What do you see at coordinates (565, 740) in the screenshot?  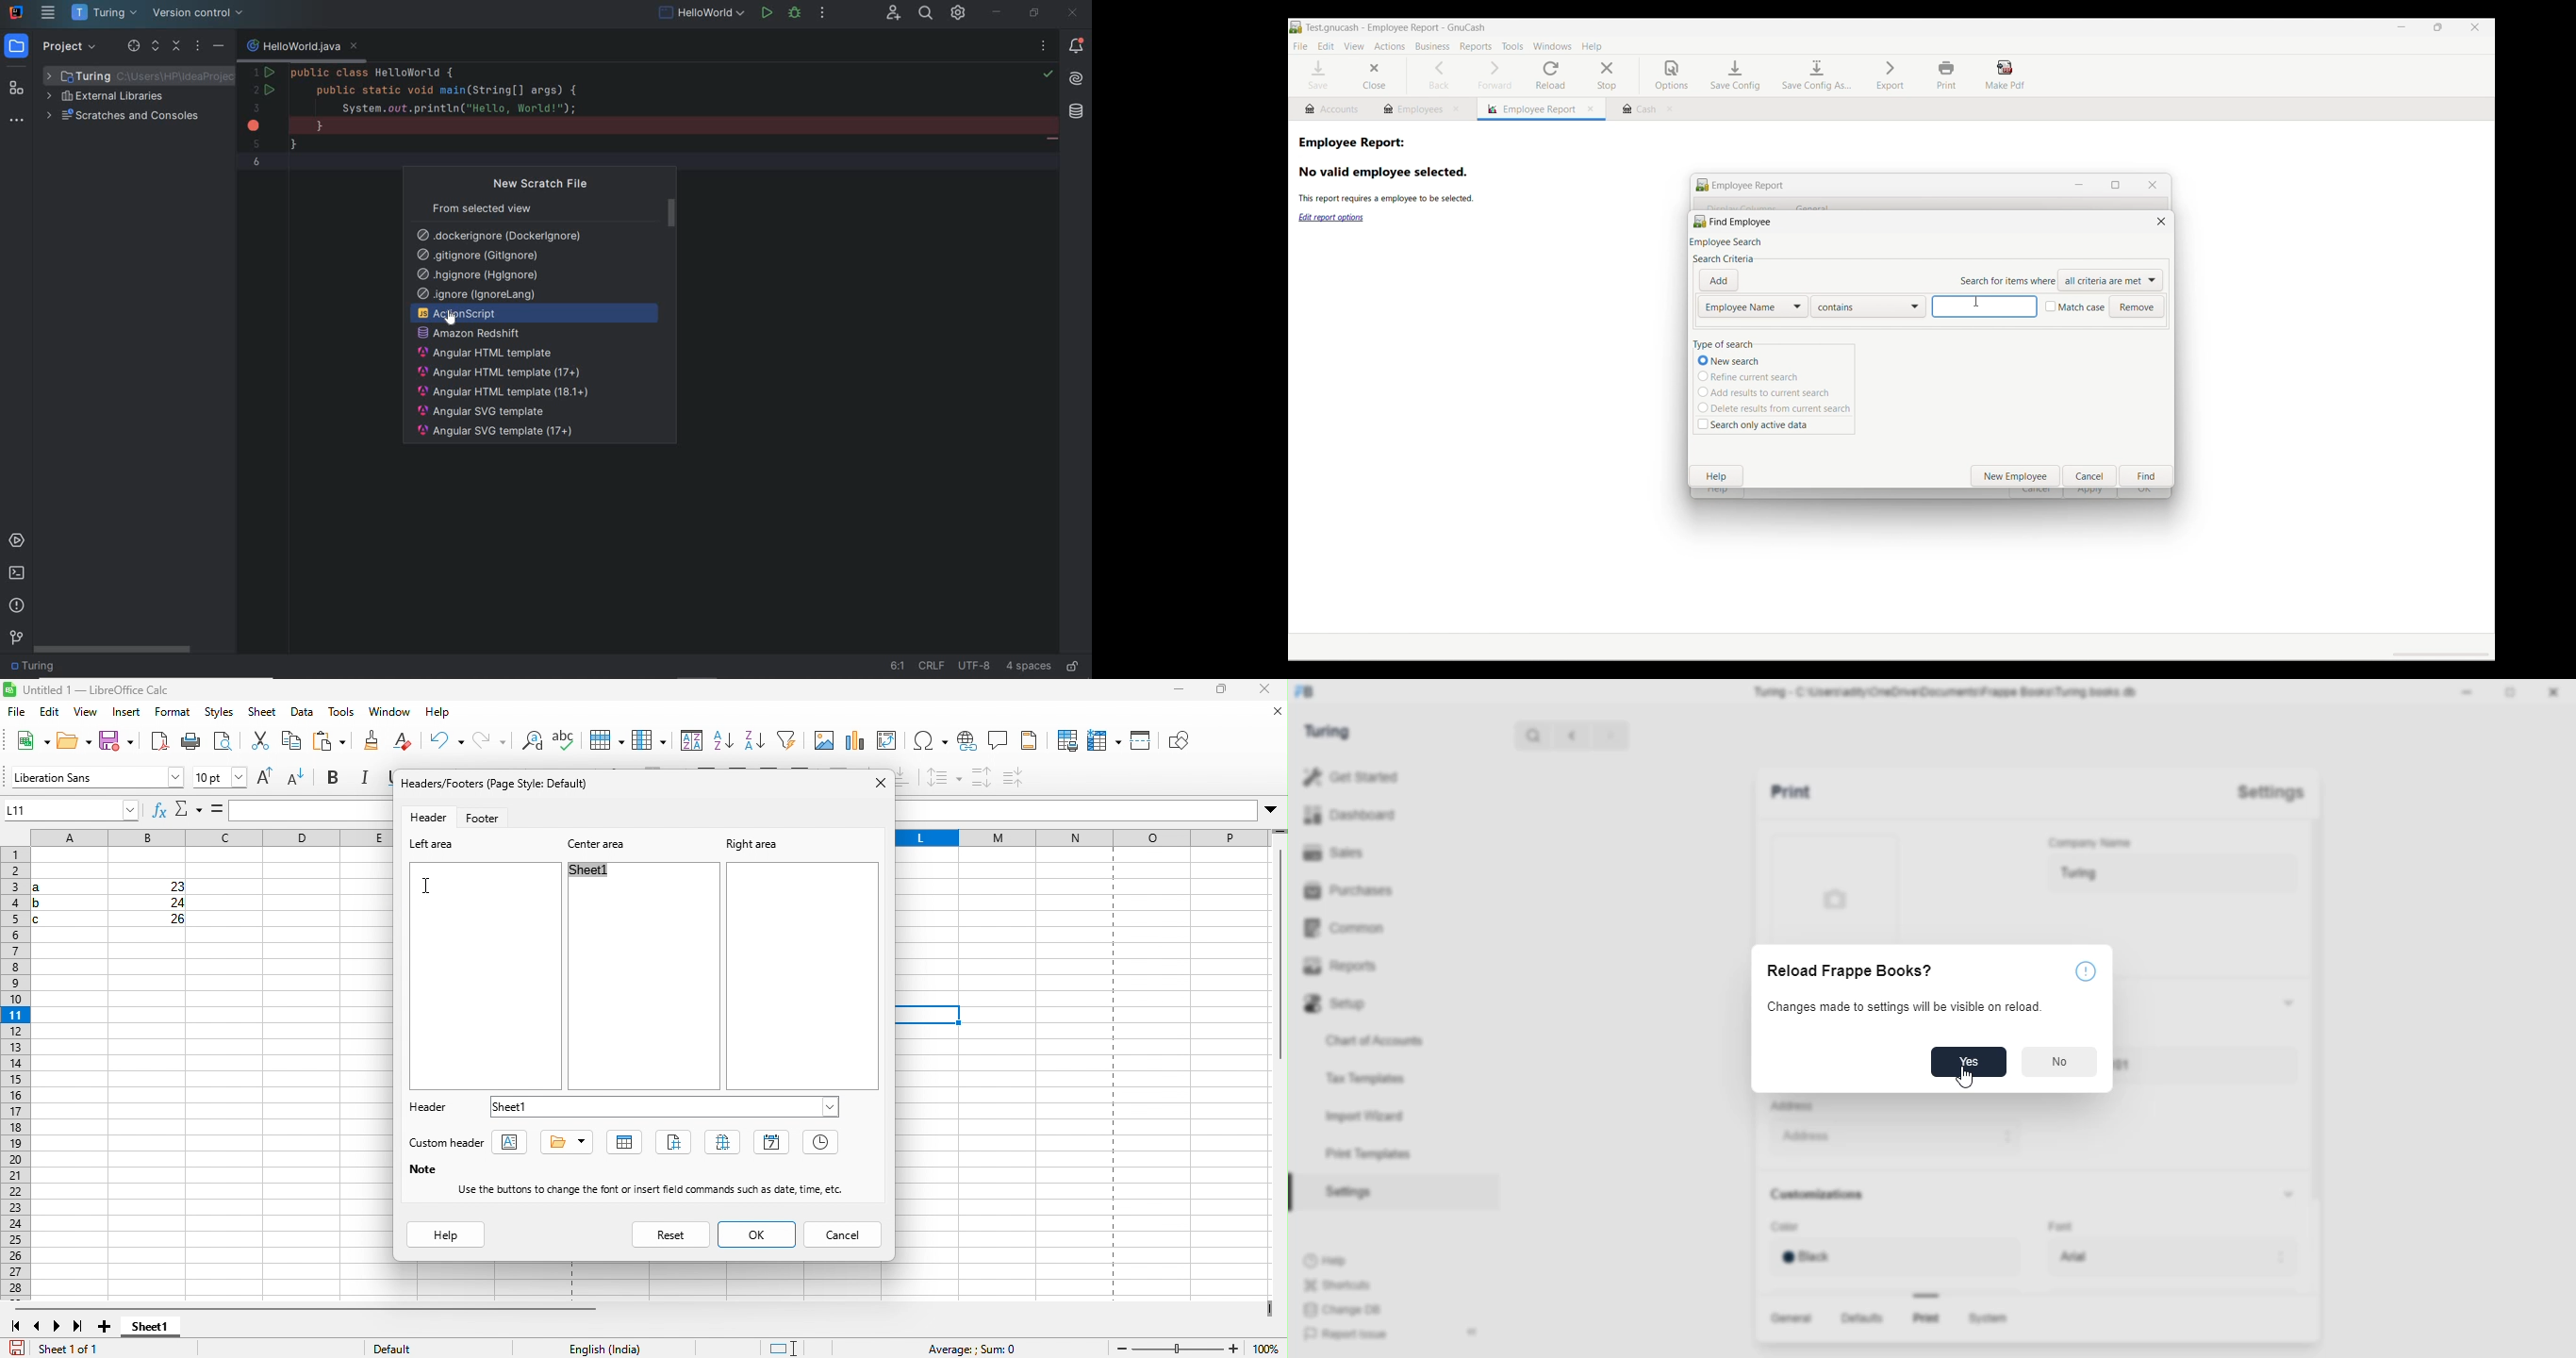 I see `row` at bounding box center [565, 740].